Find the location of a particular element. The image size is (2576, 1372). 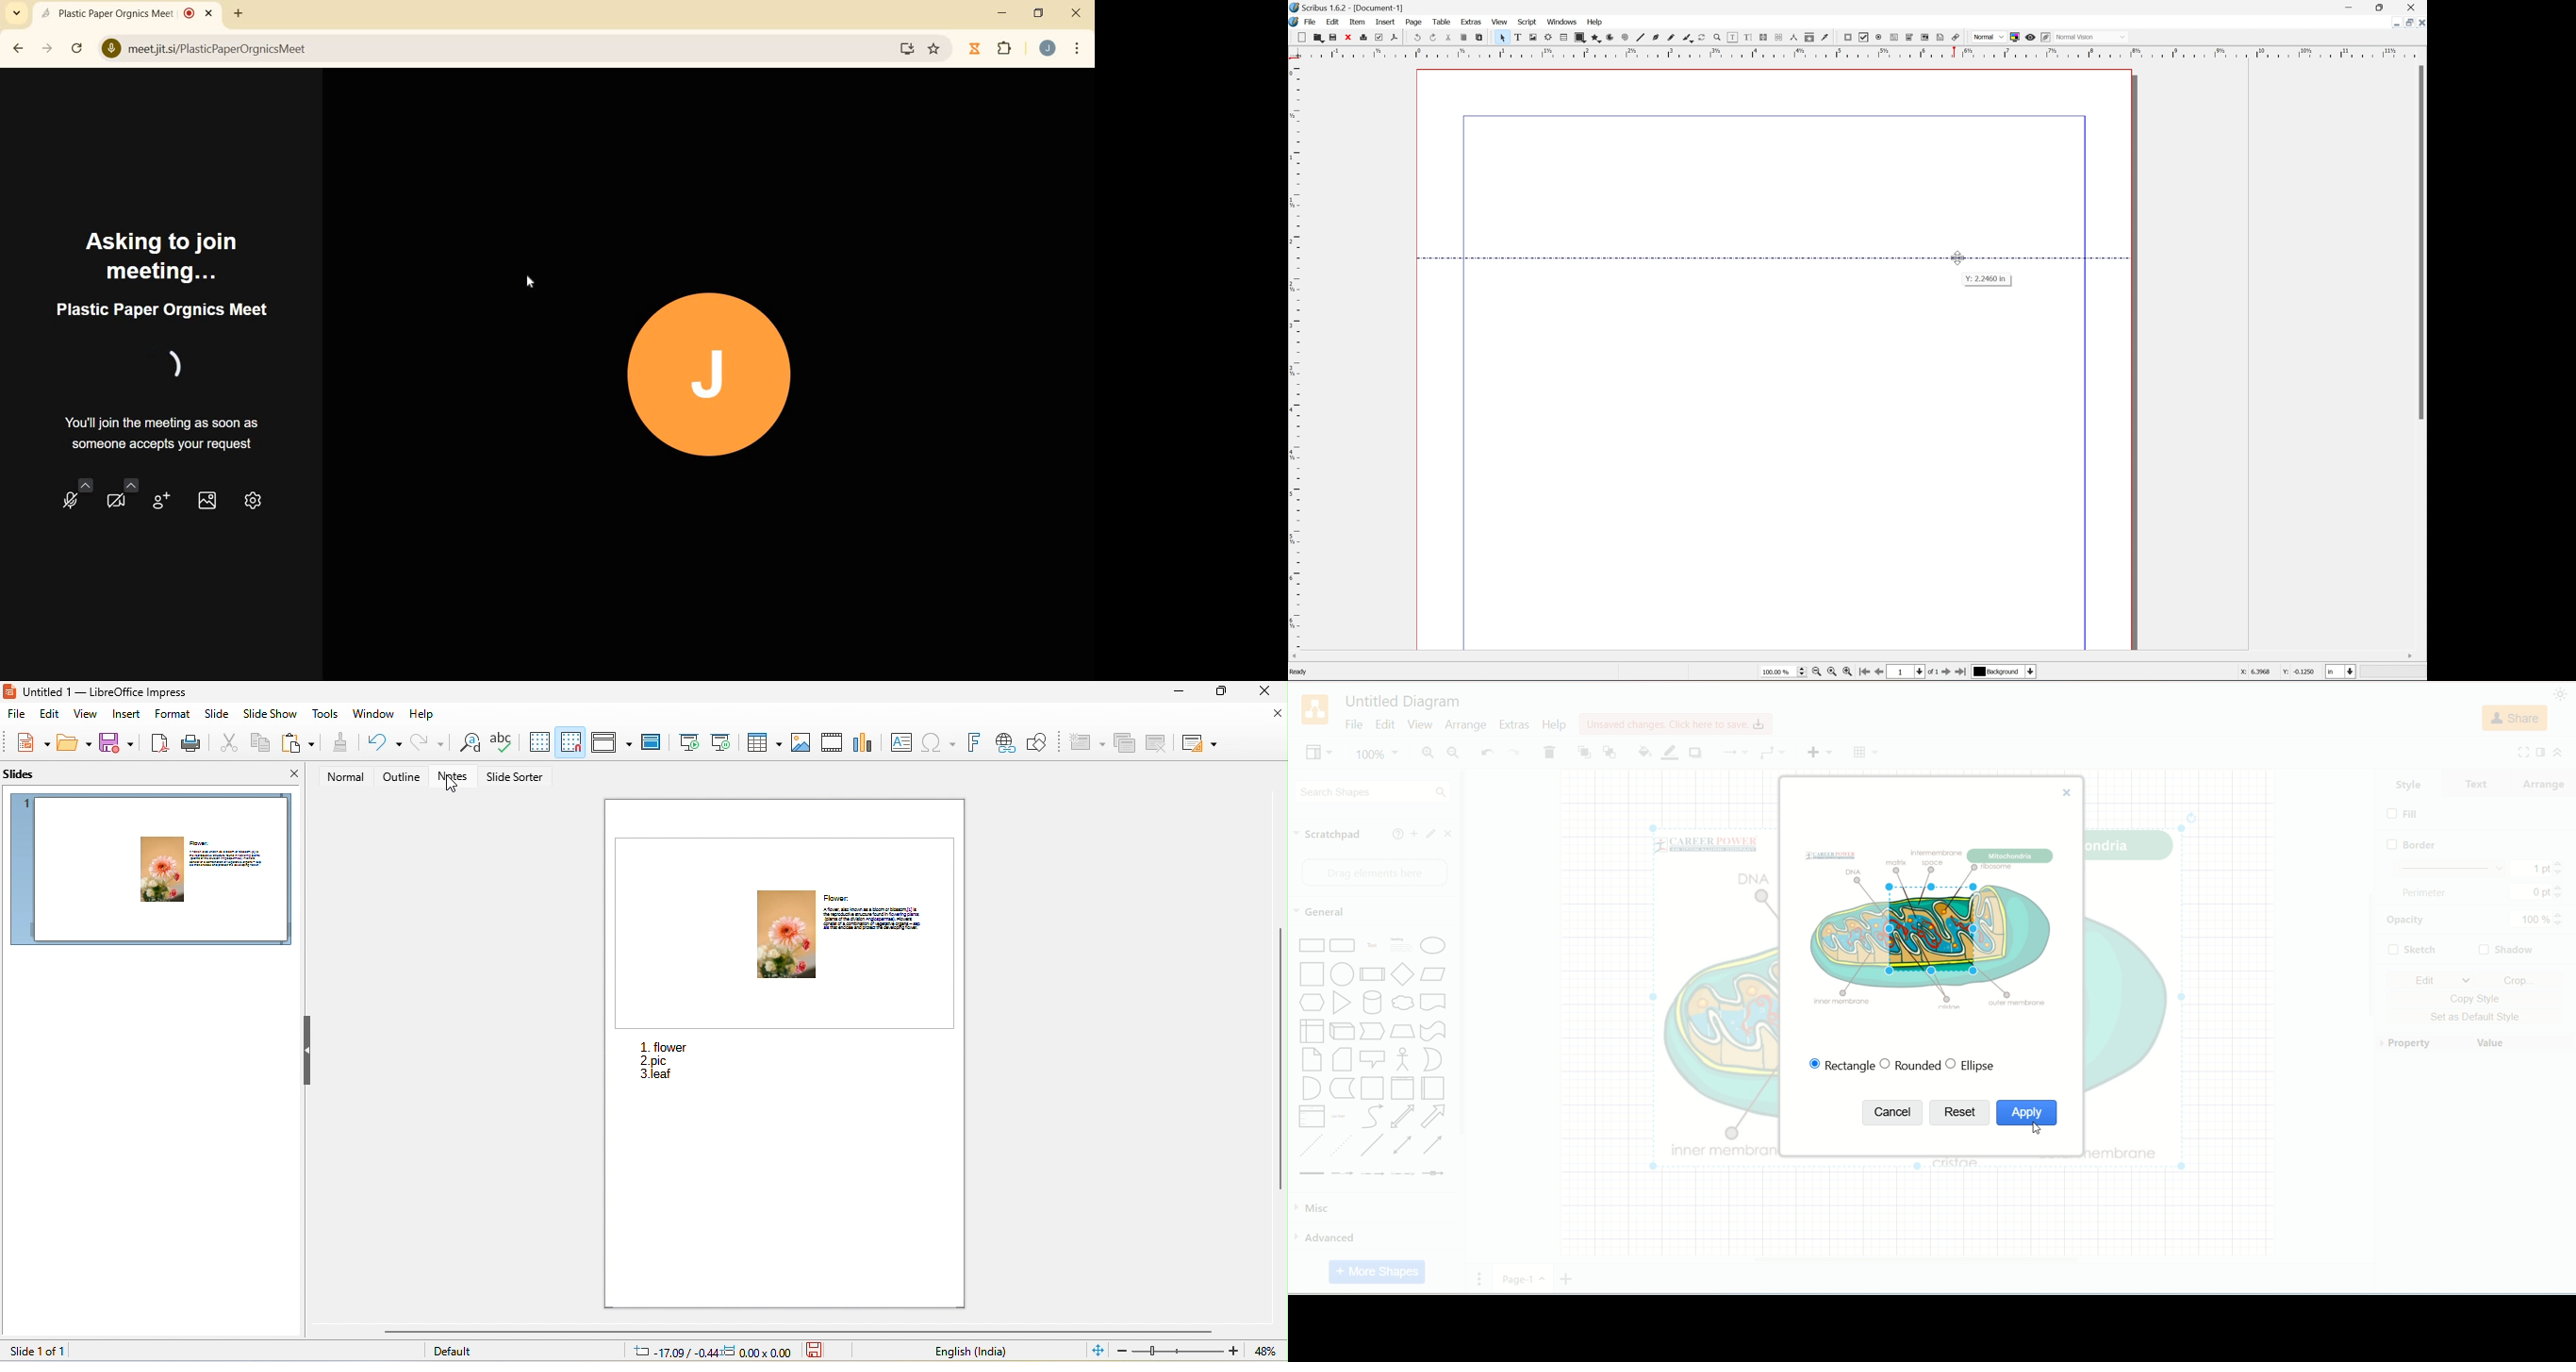

search shapes is located at coordinates (1373, 793).